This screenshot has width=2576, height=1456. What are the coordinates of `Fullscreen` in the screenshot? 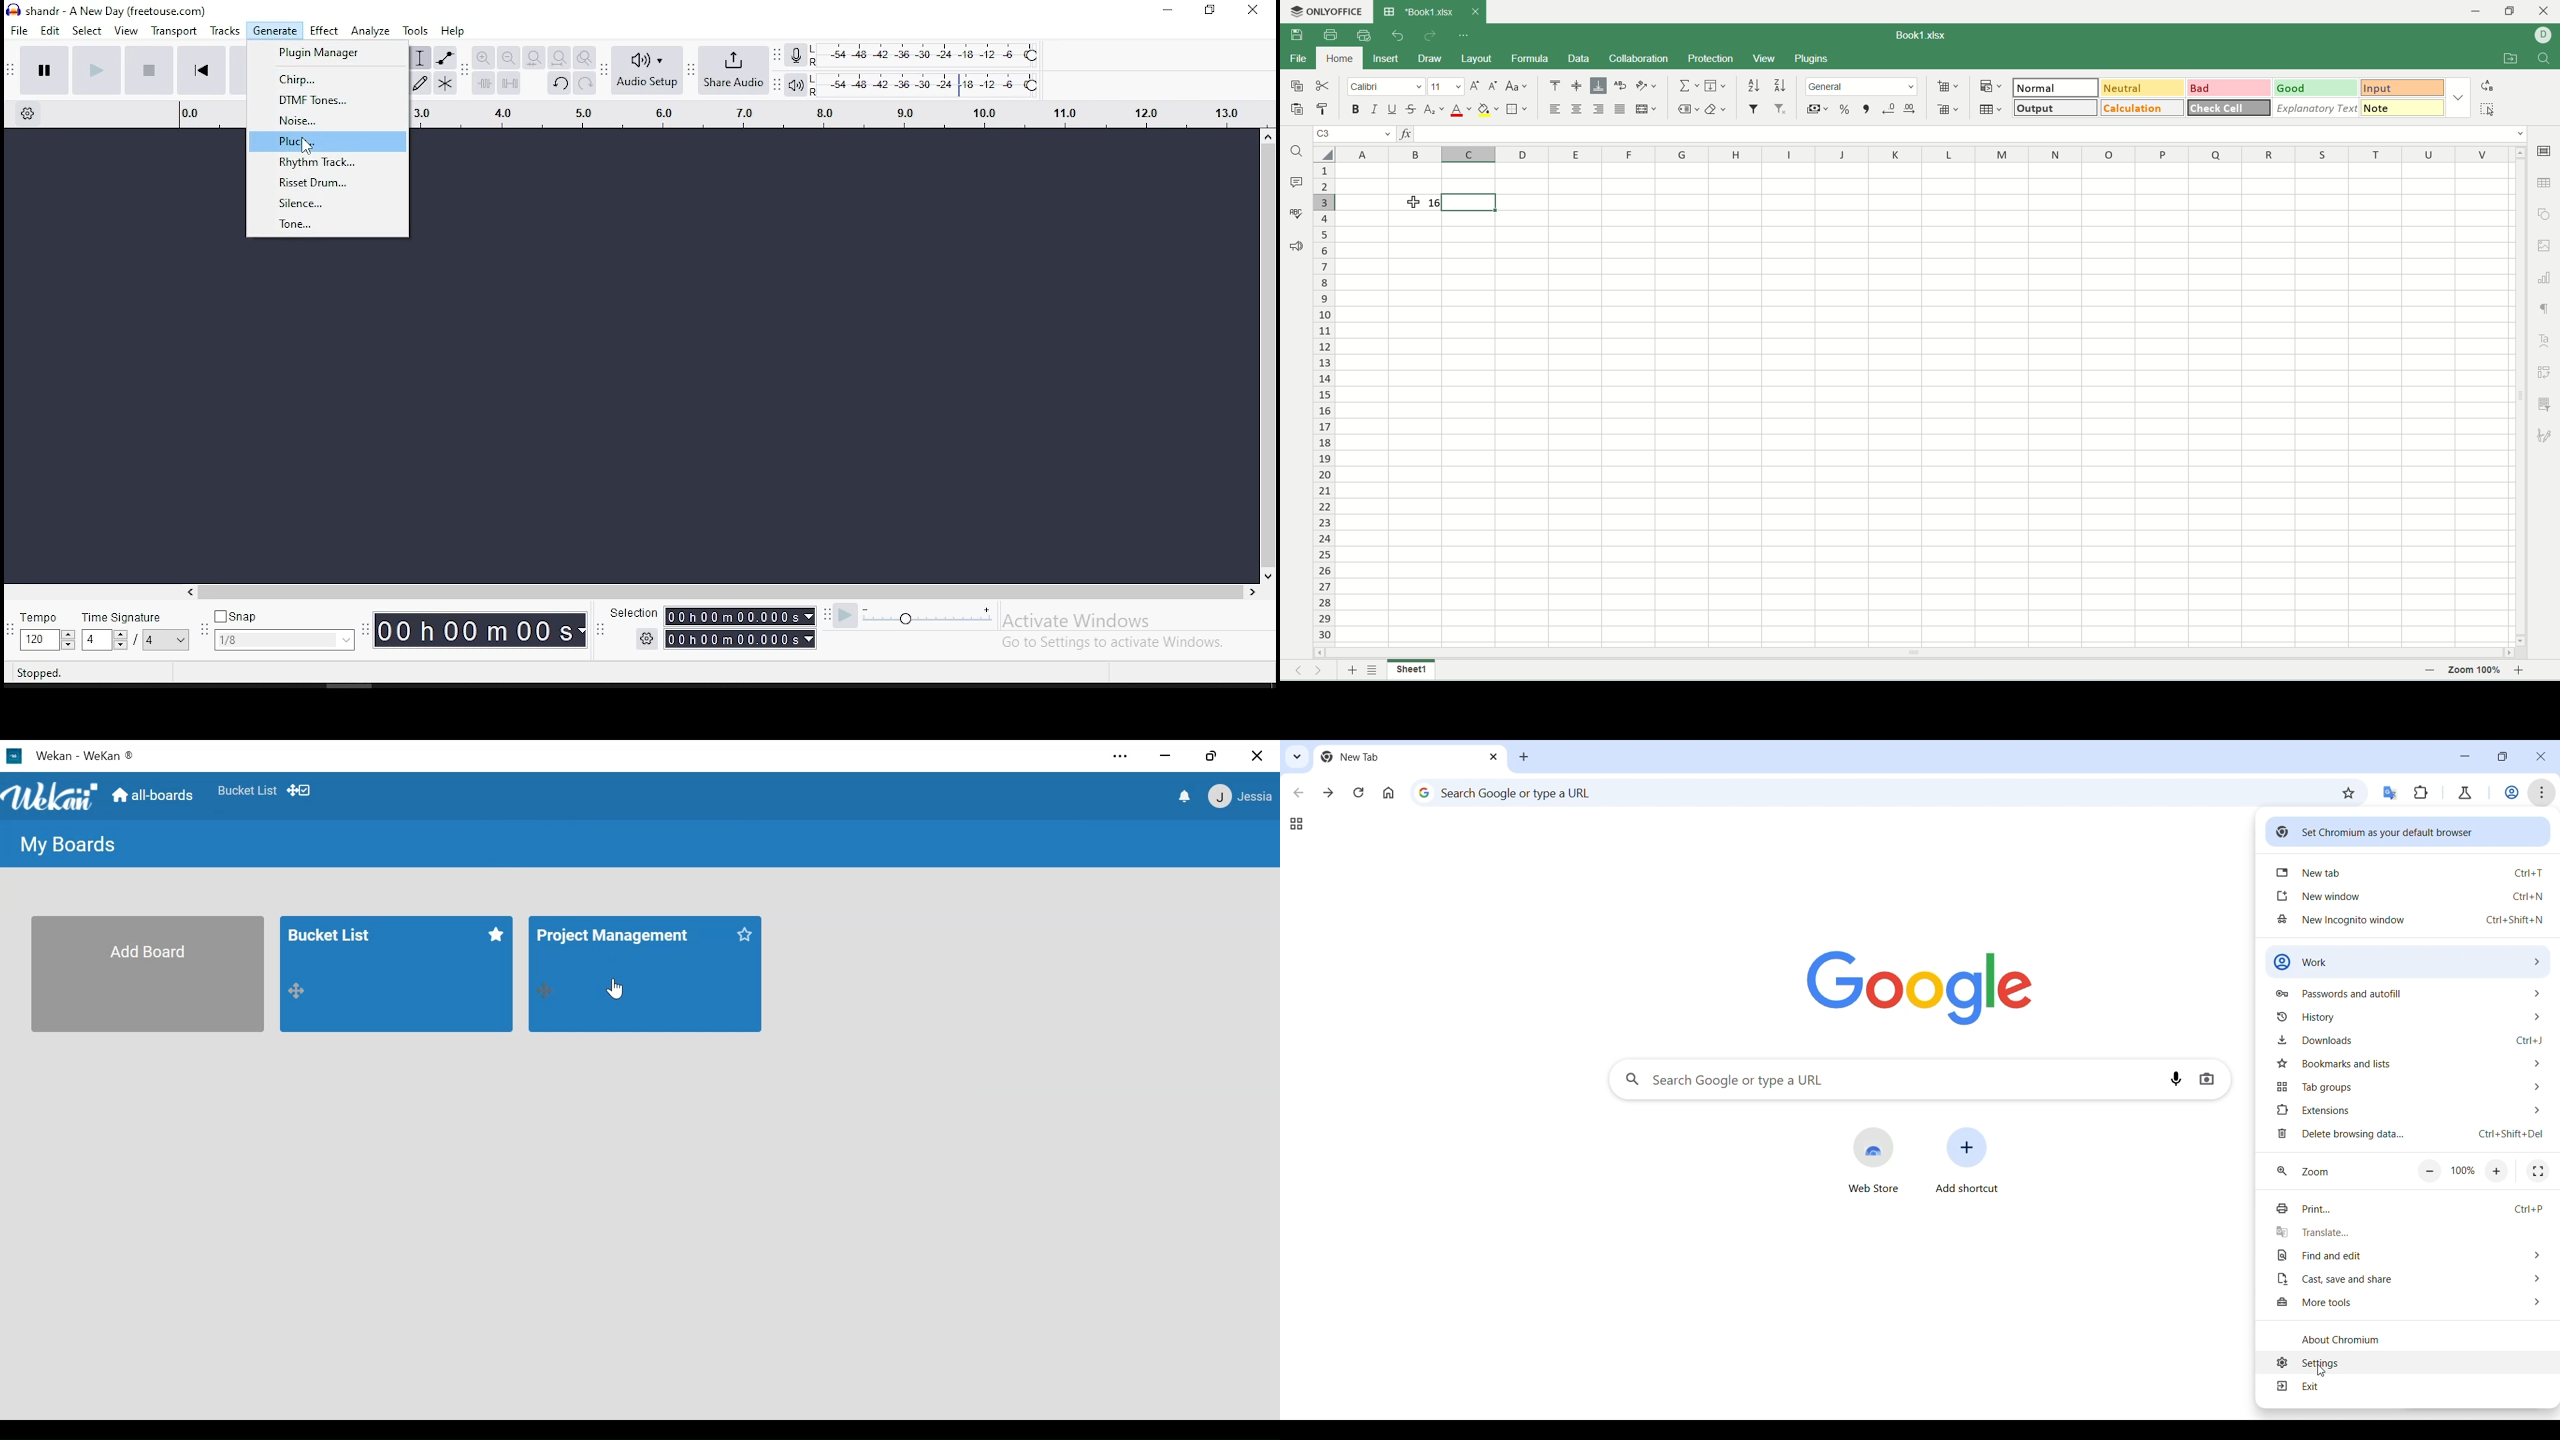 It's located at (2538, 1171).